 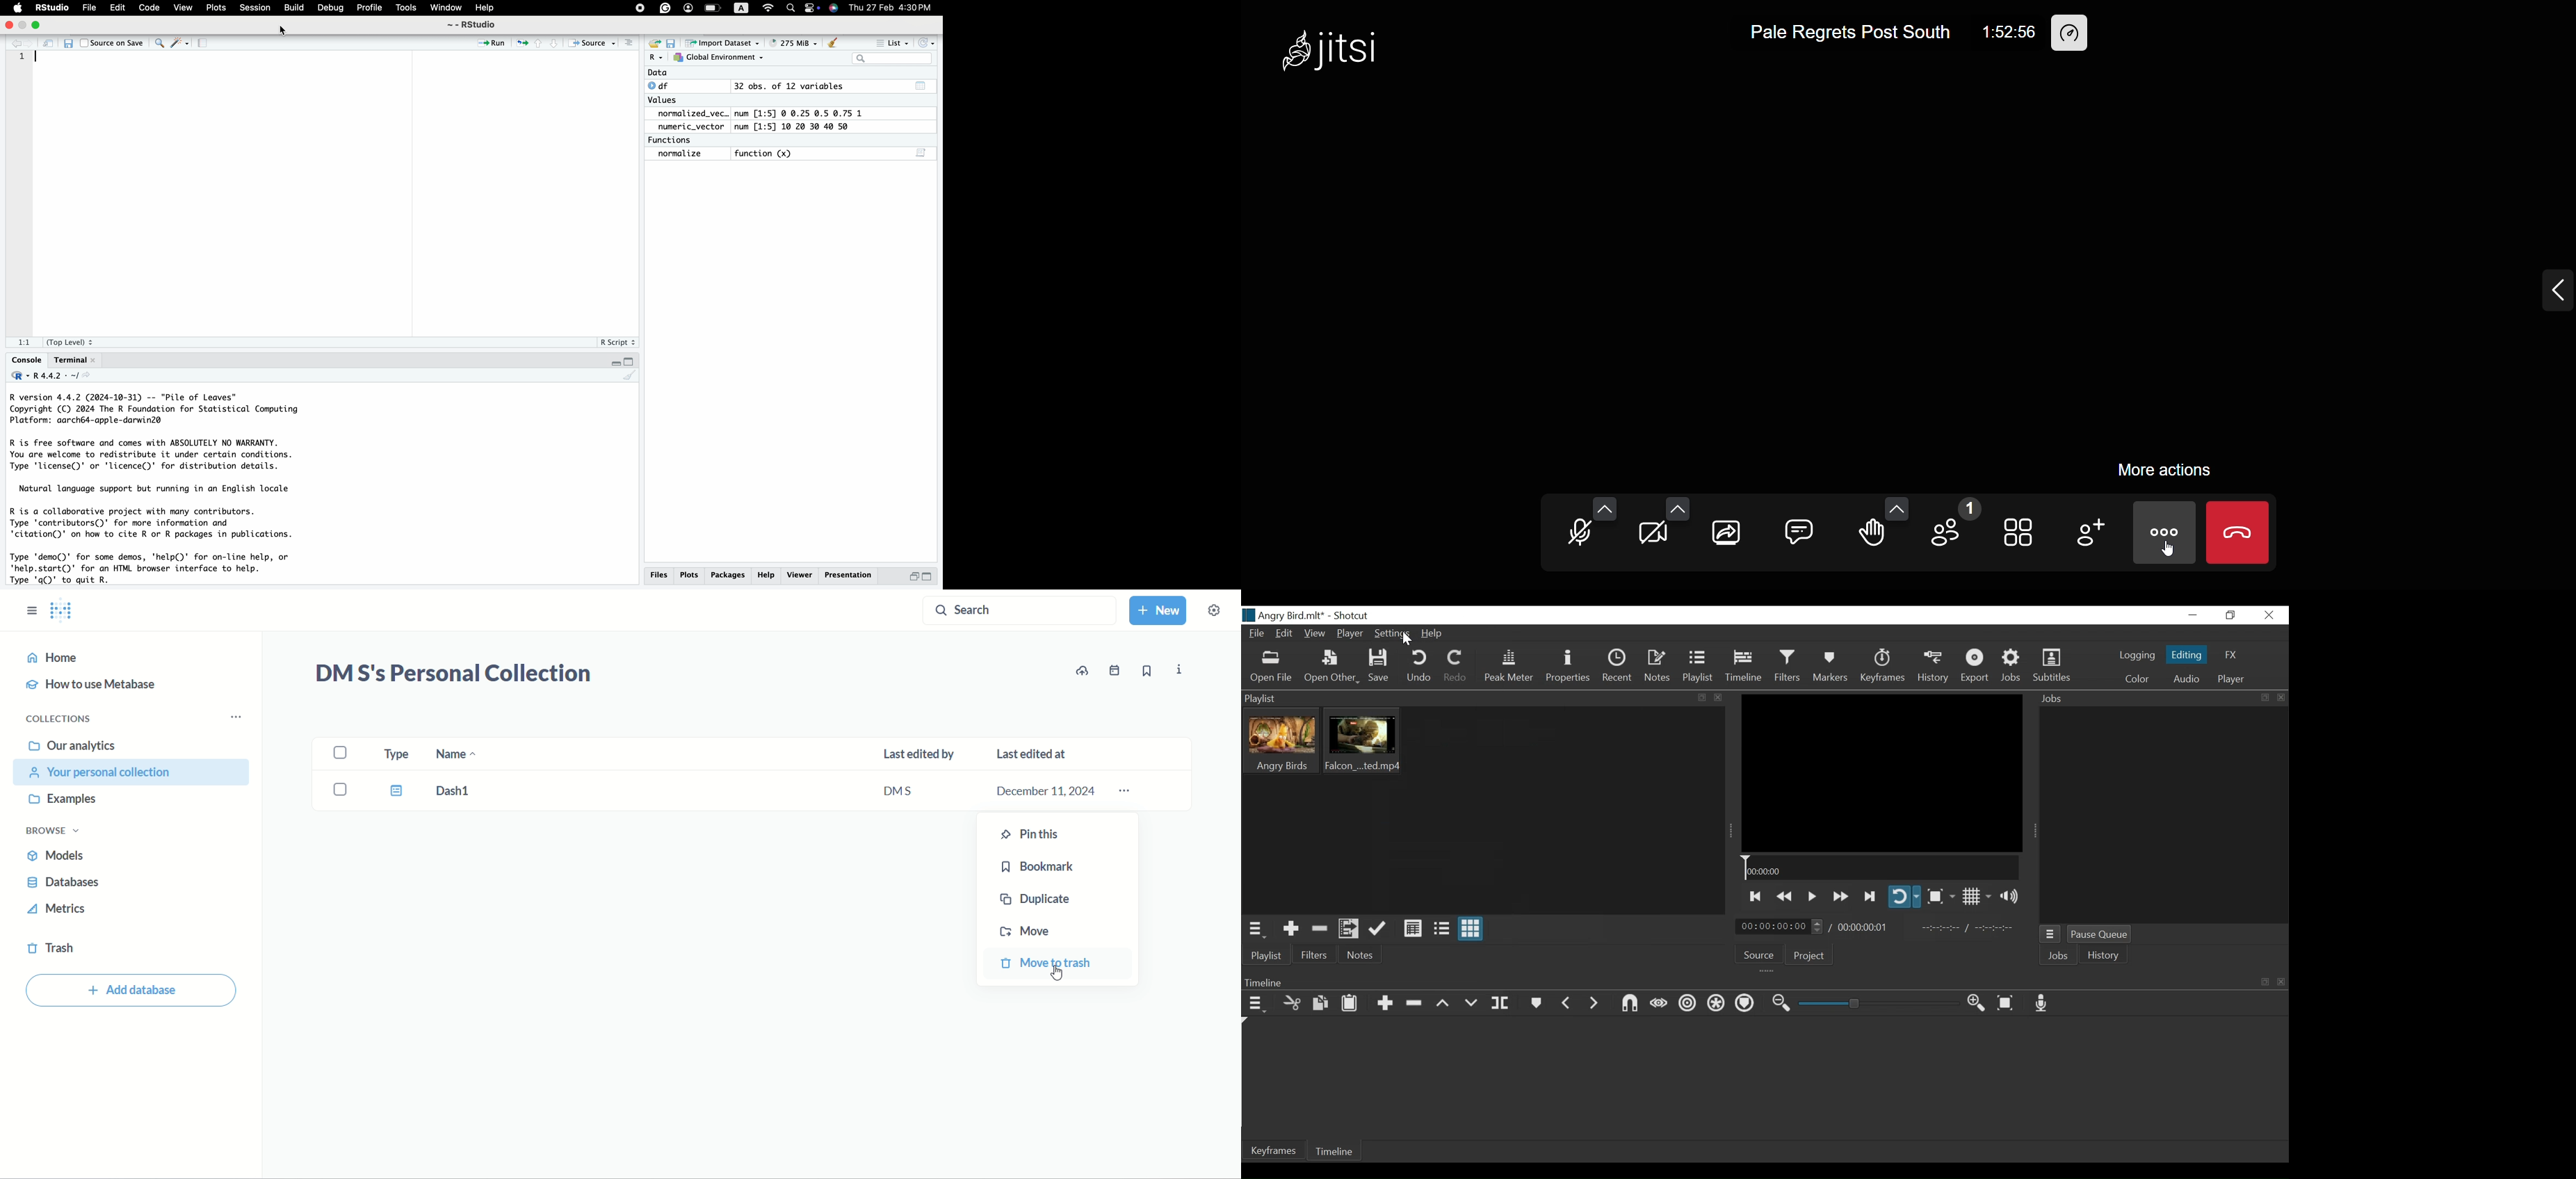 I want to click on R is free software and comes with ABSOLUTELY NO WARRANTY.
You are welcome to redistribute it under certain conditions.
Type 'license()' or 'licence()' for distribution details., so click(x=169, y=456).